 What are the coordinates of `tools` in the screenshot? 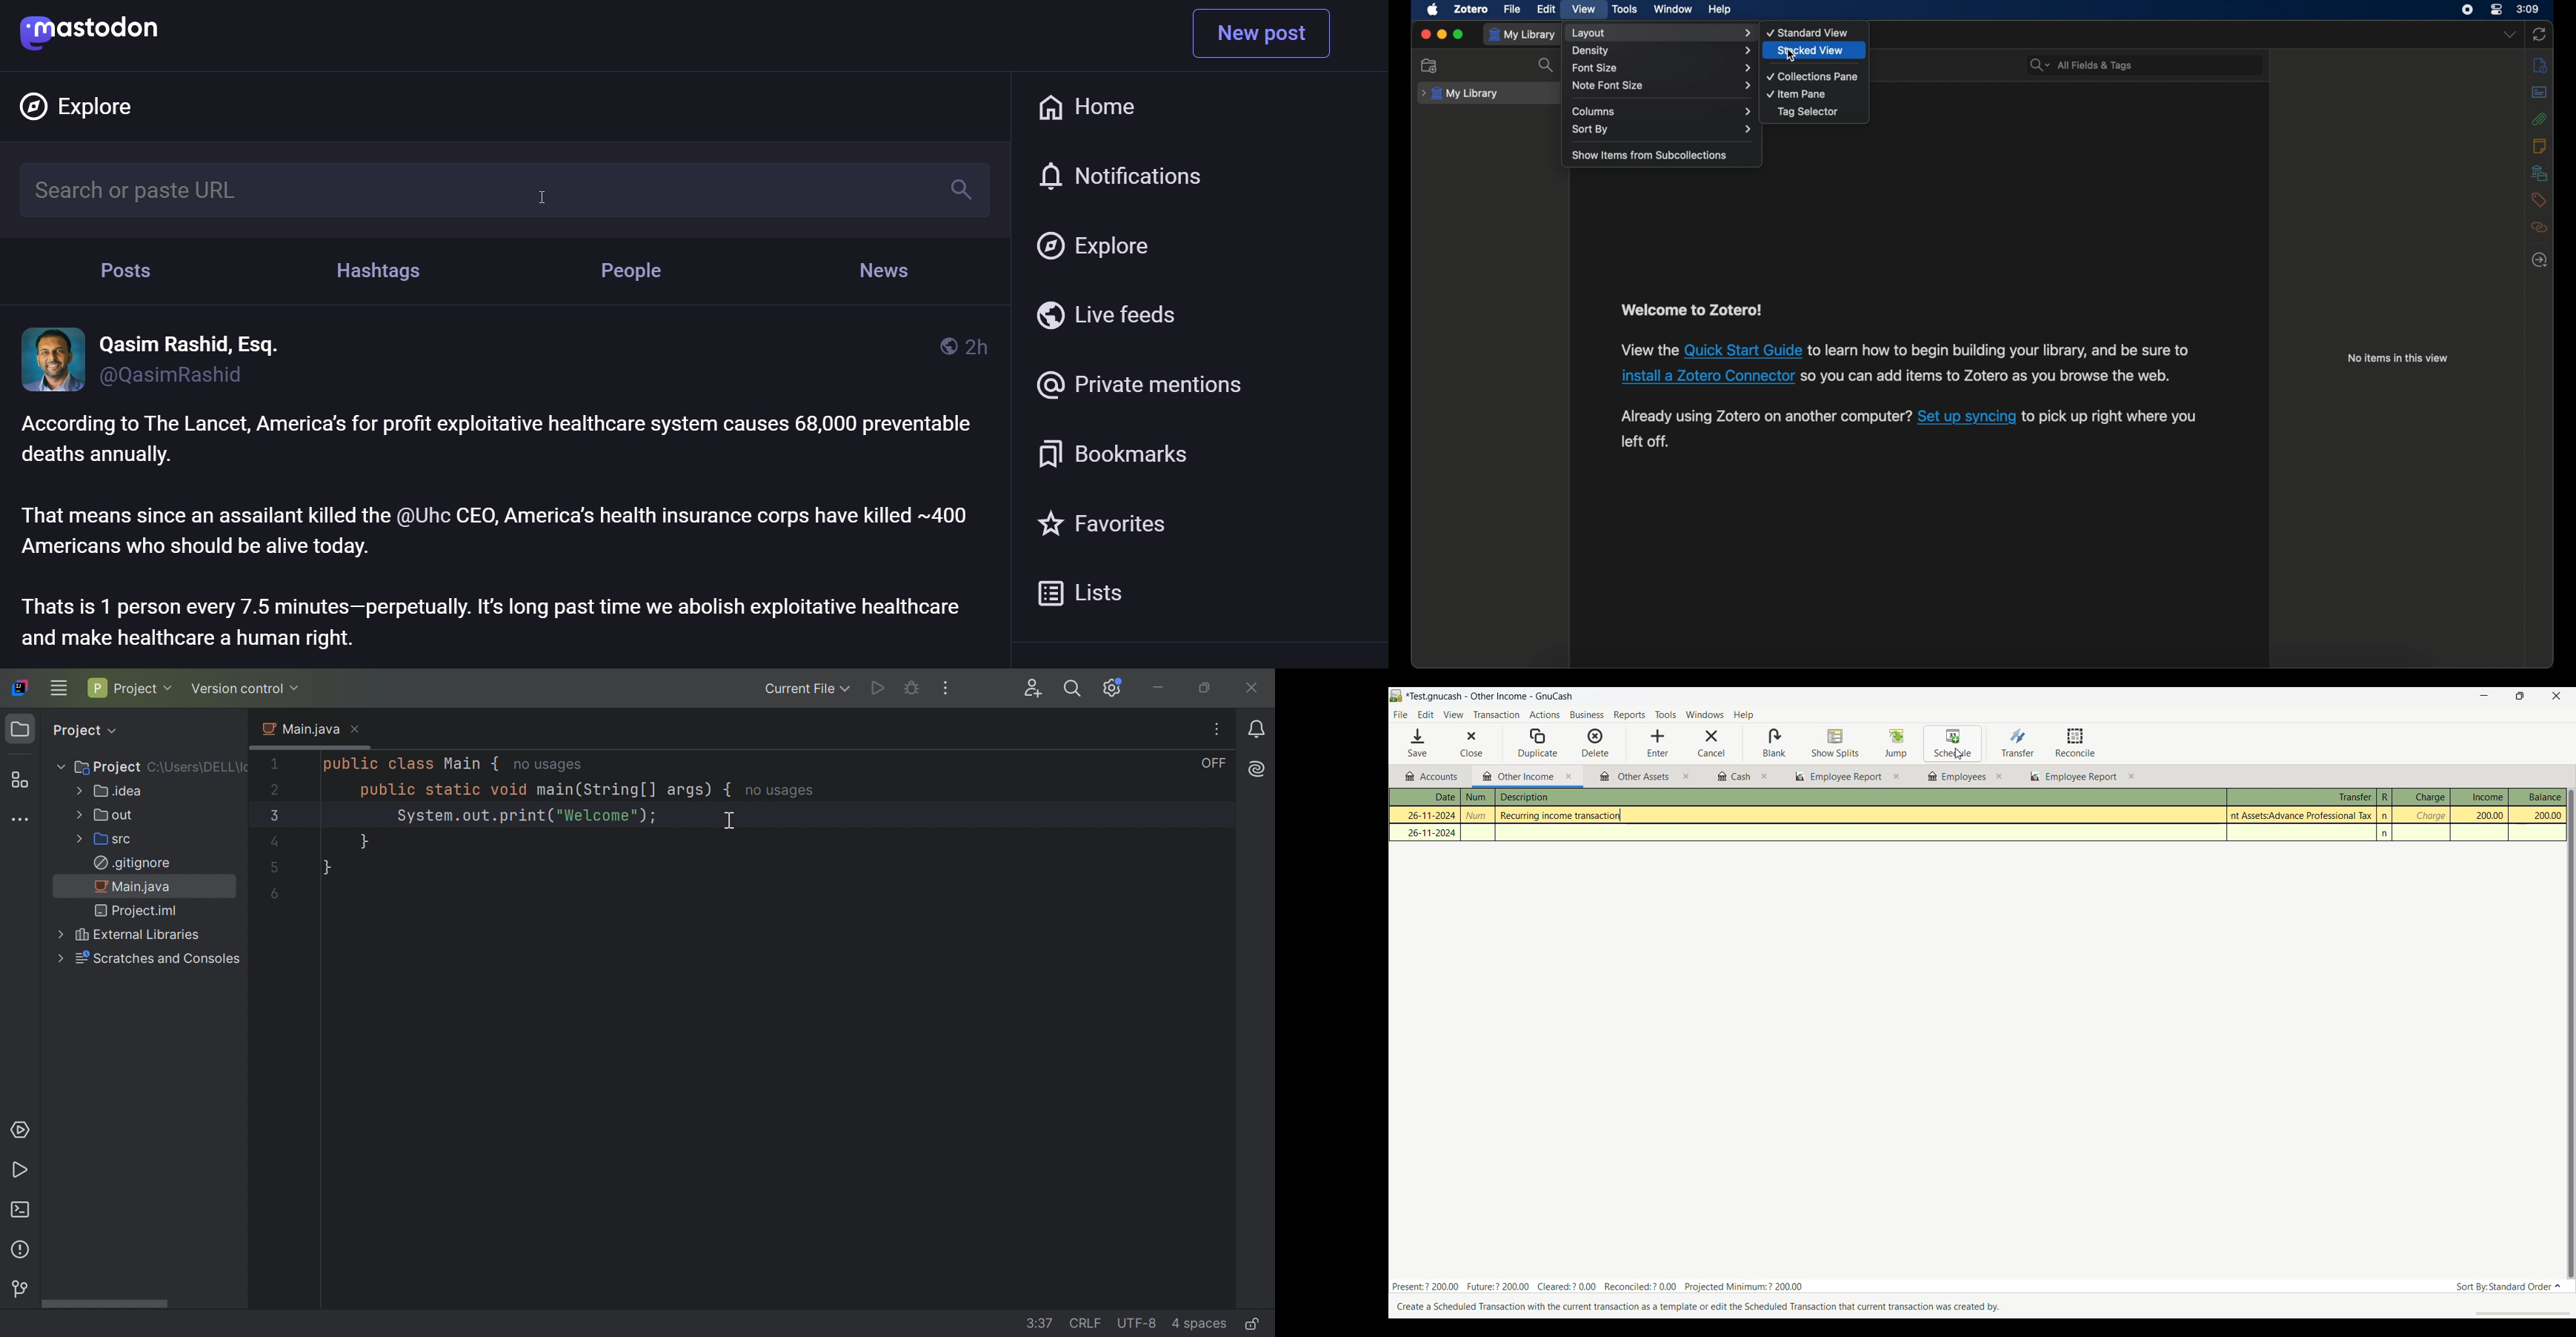 It's located at (1626, 10).